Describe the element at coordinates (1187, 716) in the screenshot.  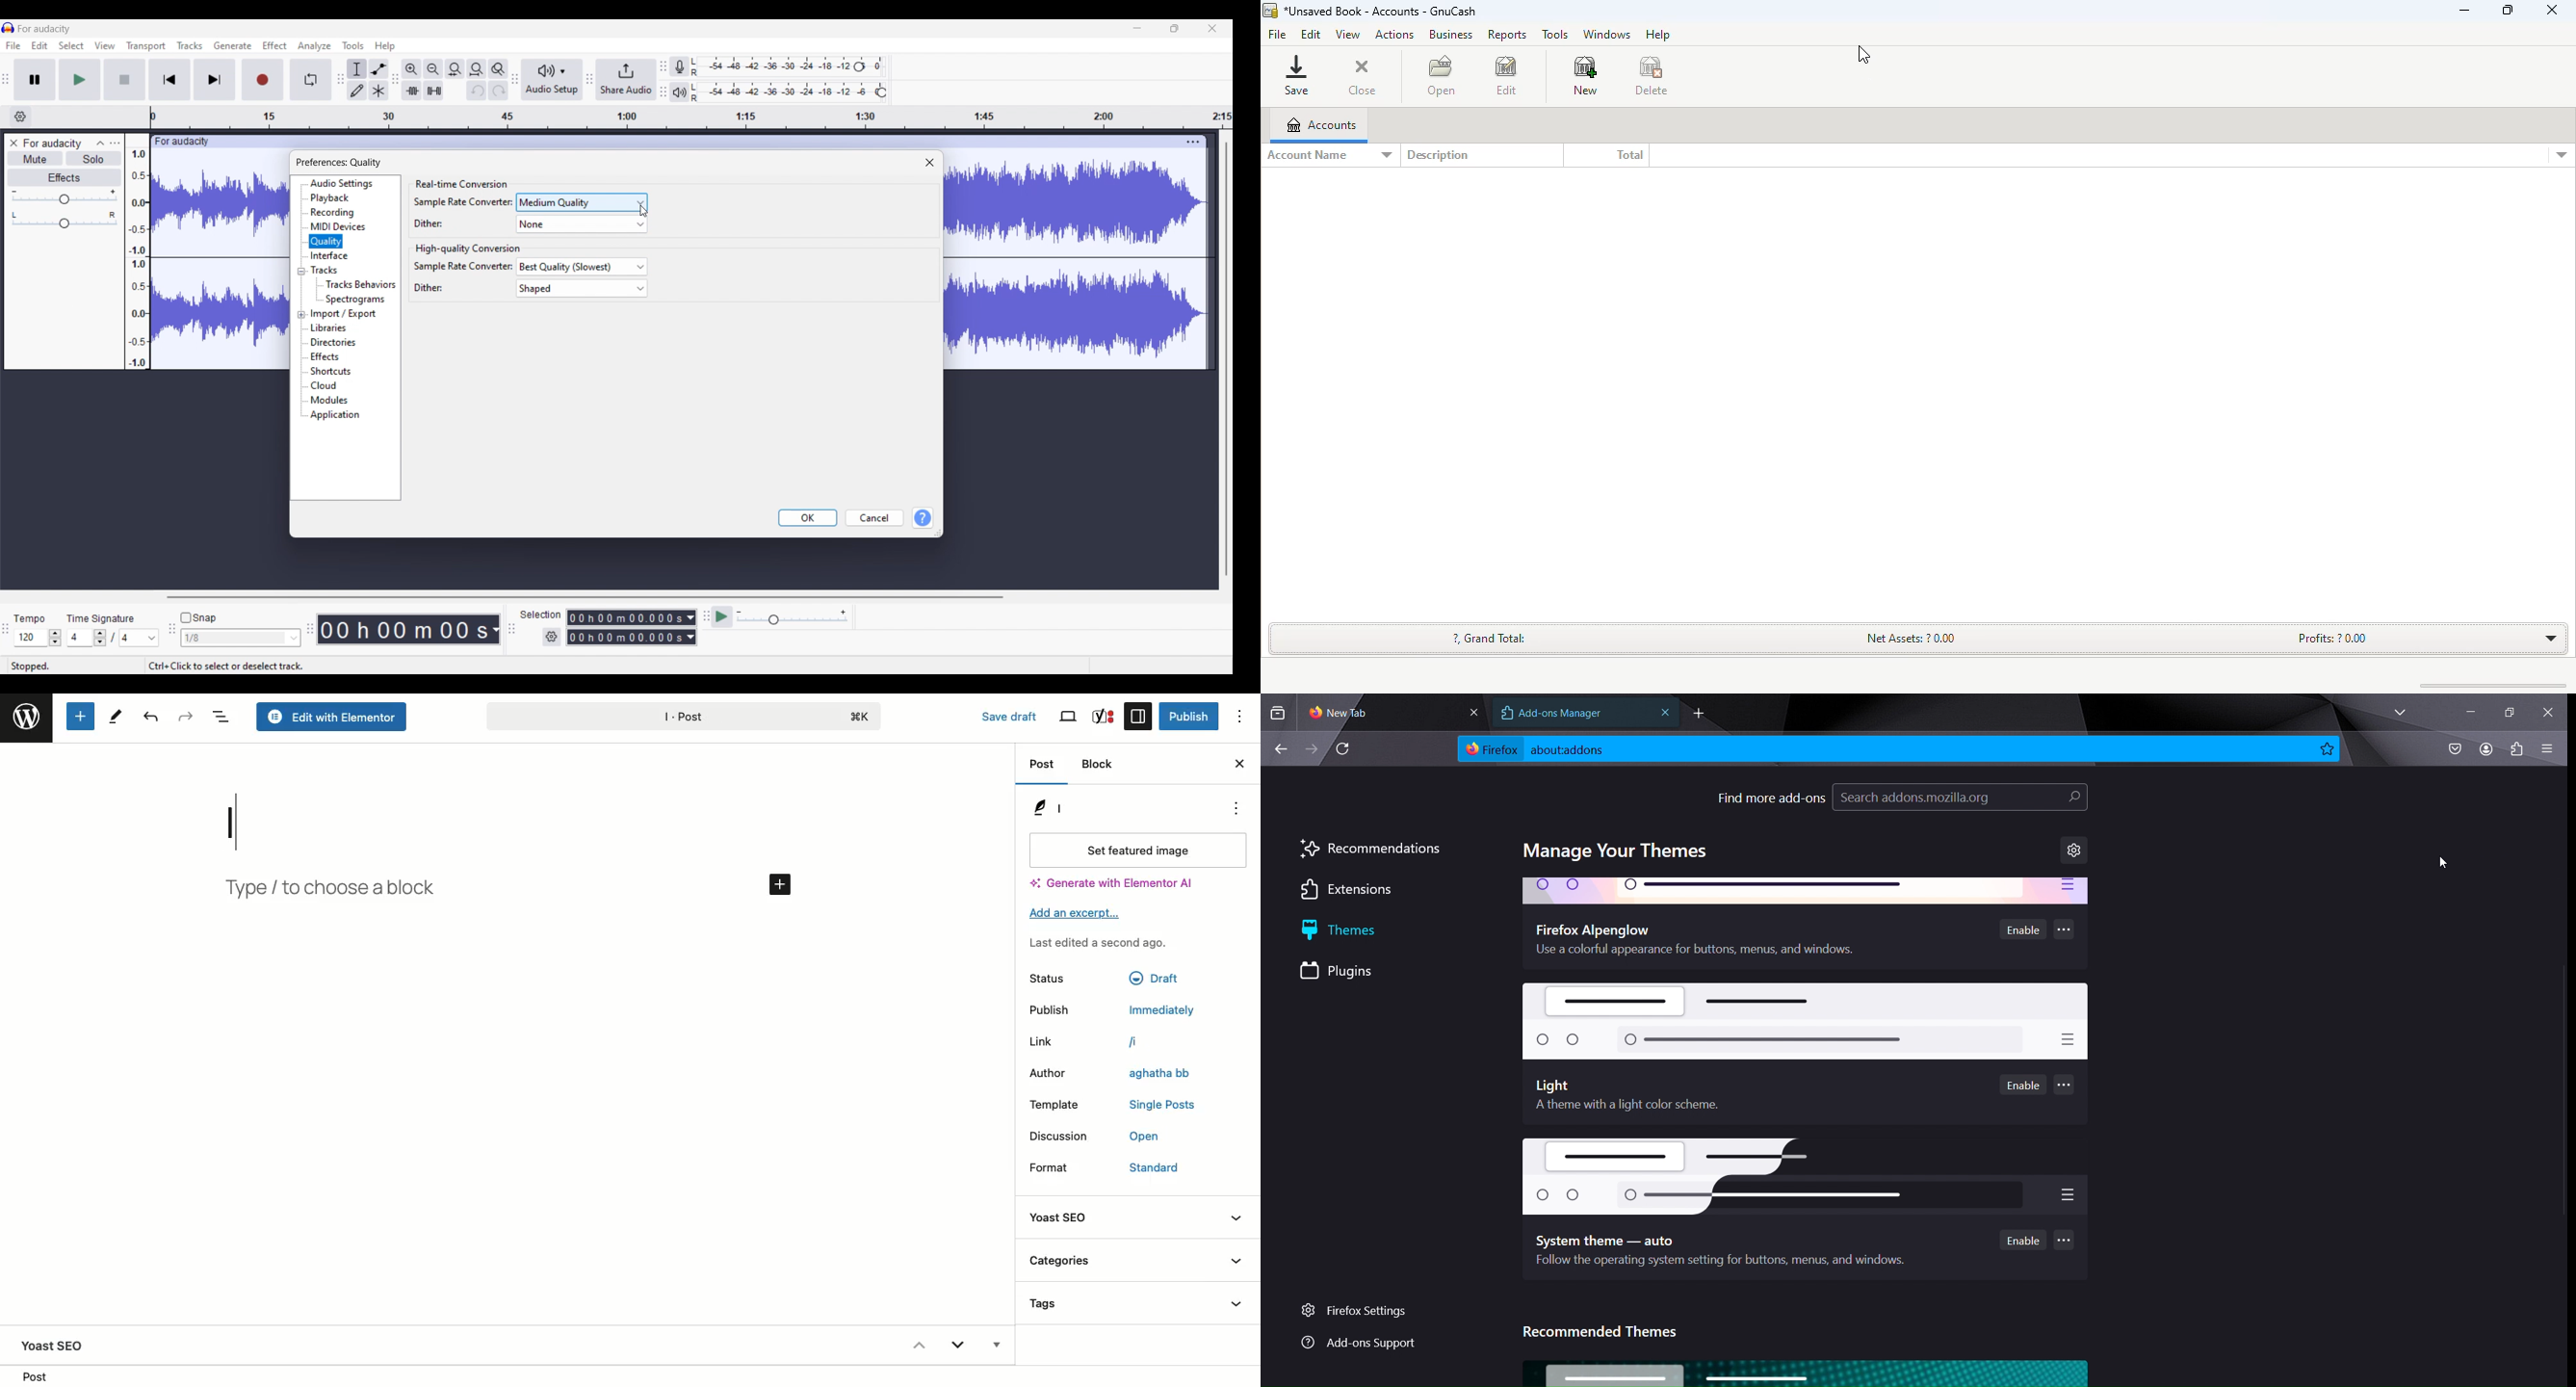
I see `Publish` at that location.